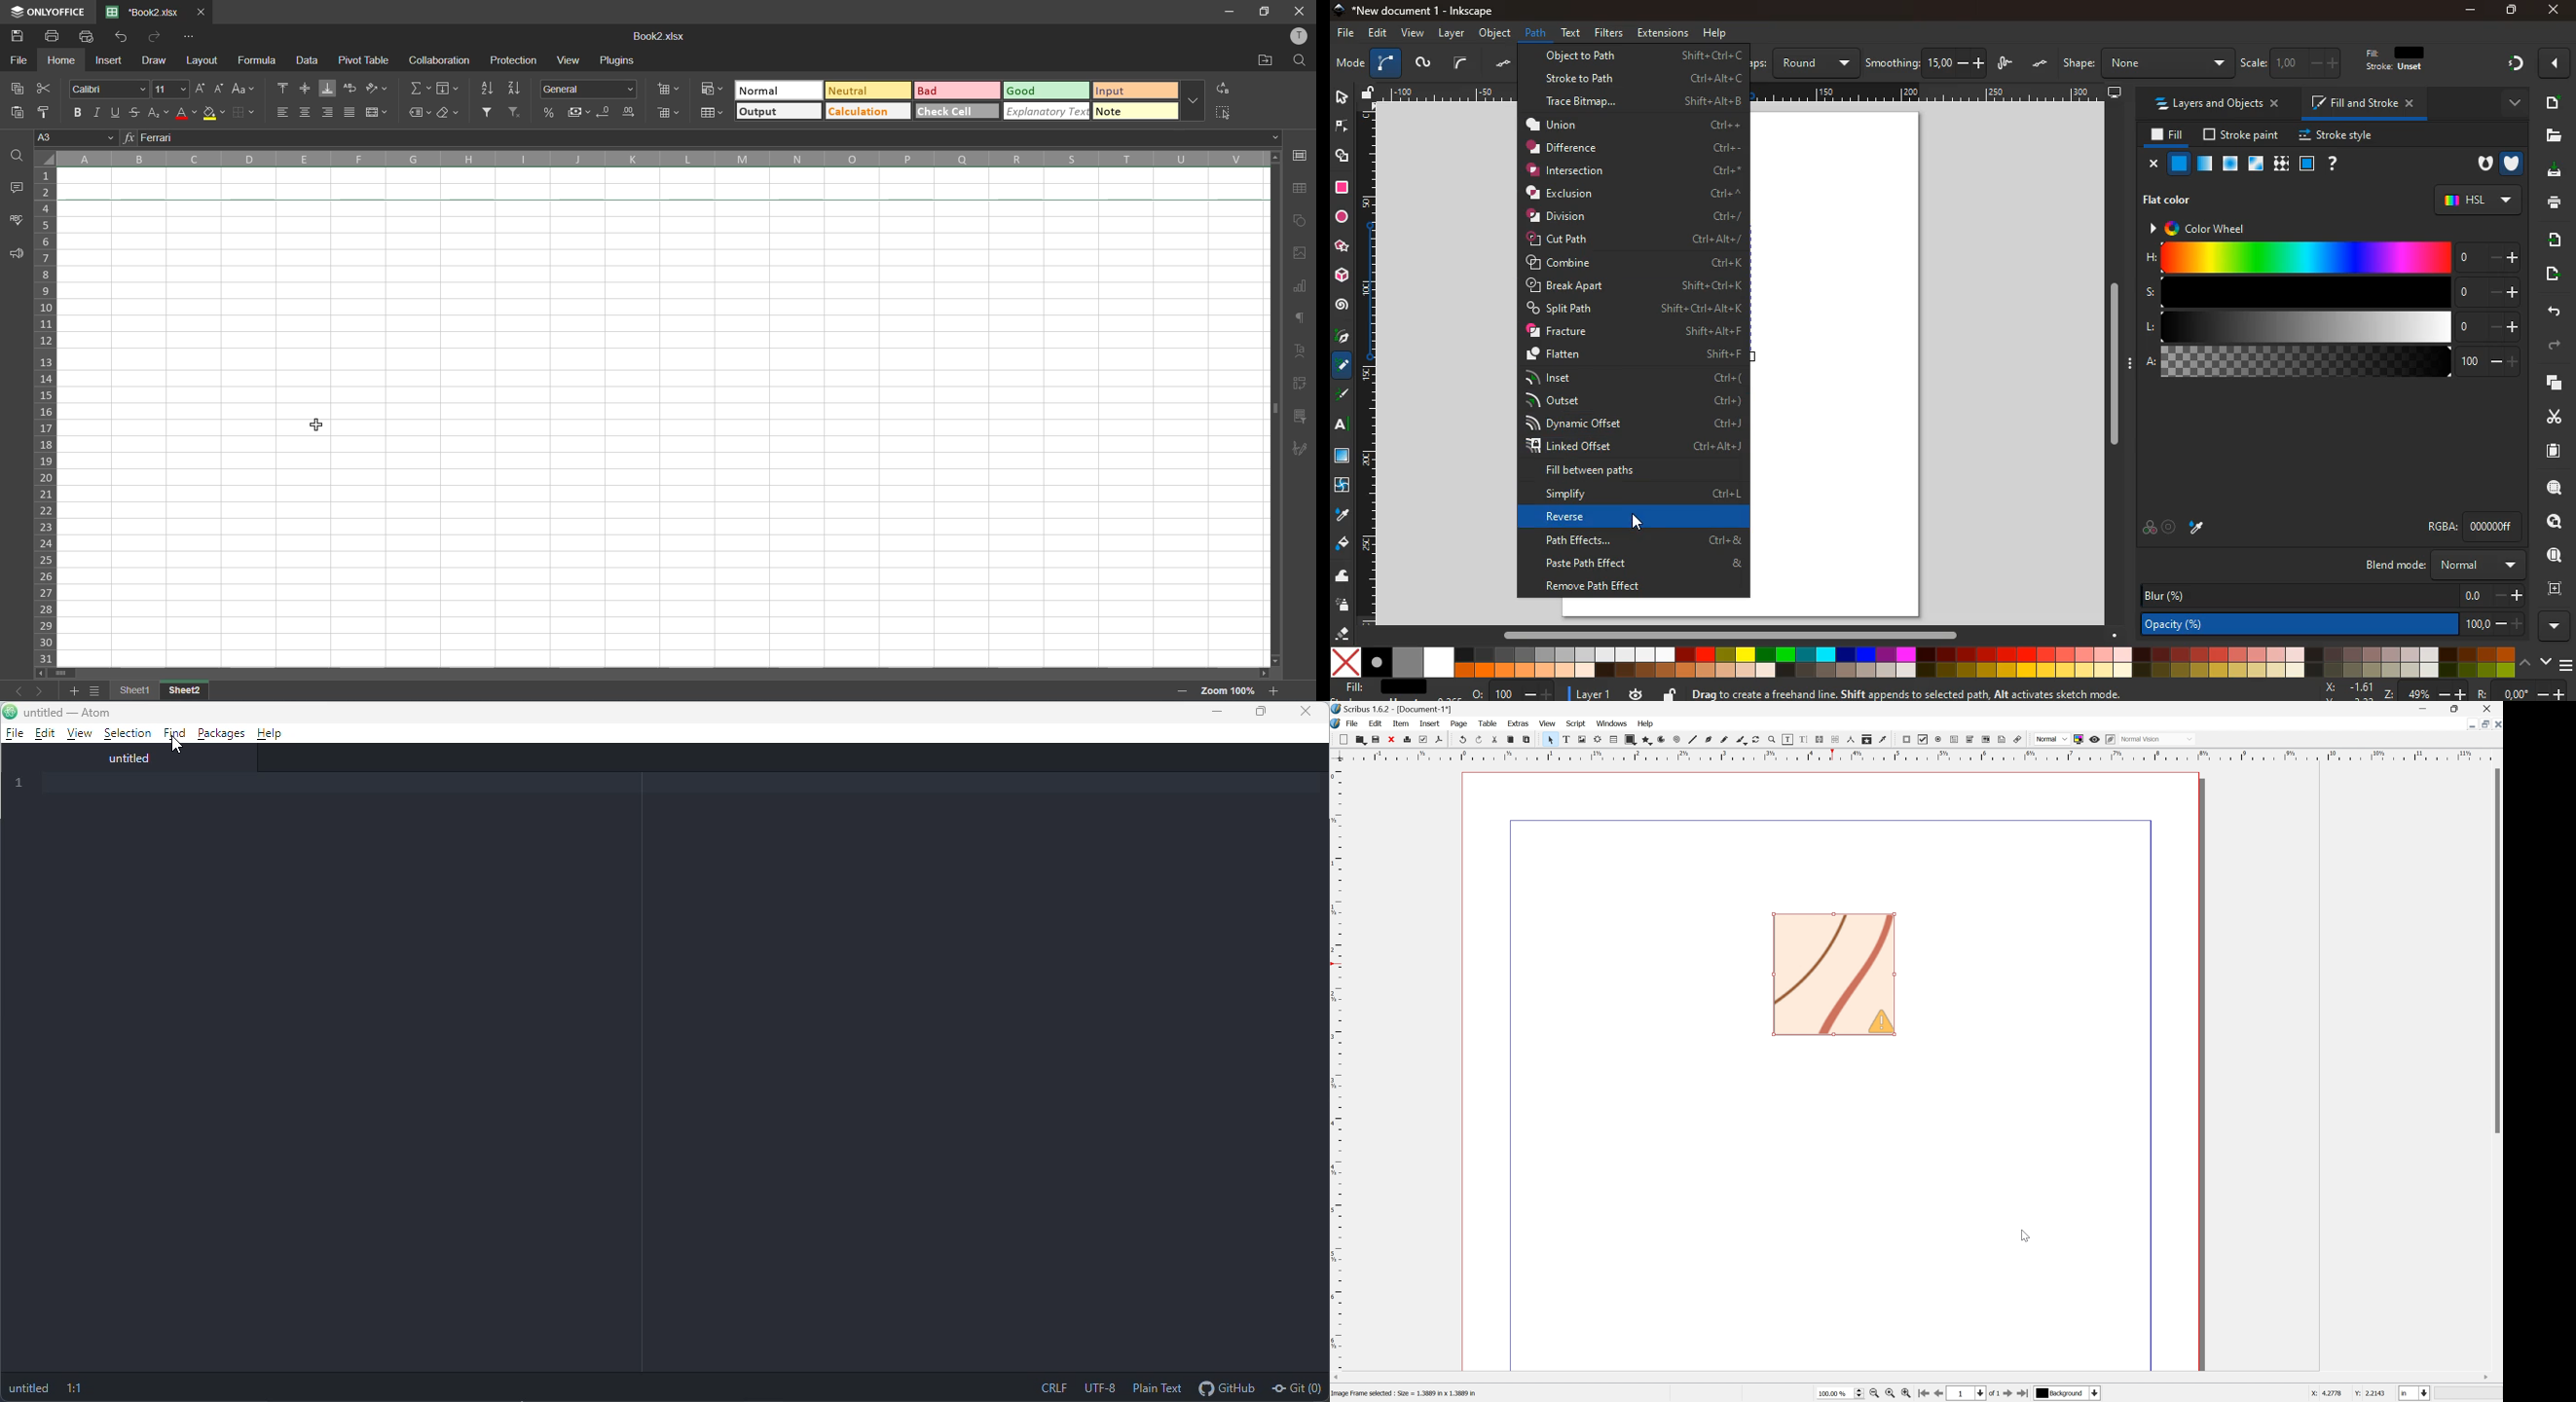 This screenshot has height=1428, width=2576. I want to click on underline, so click(119, 110).